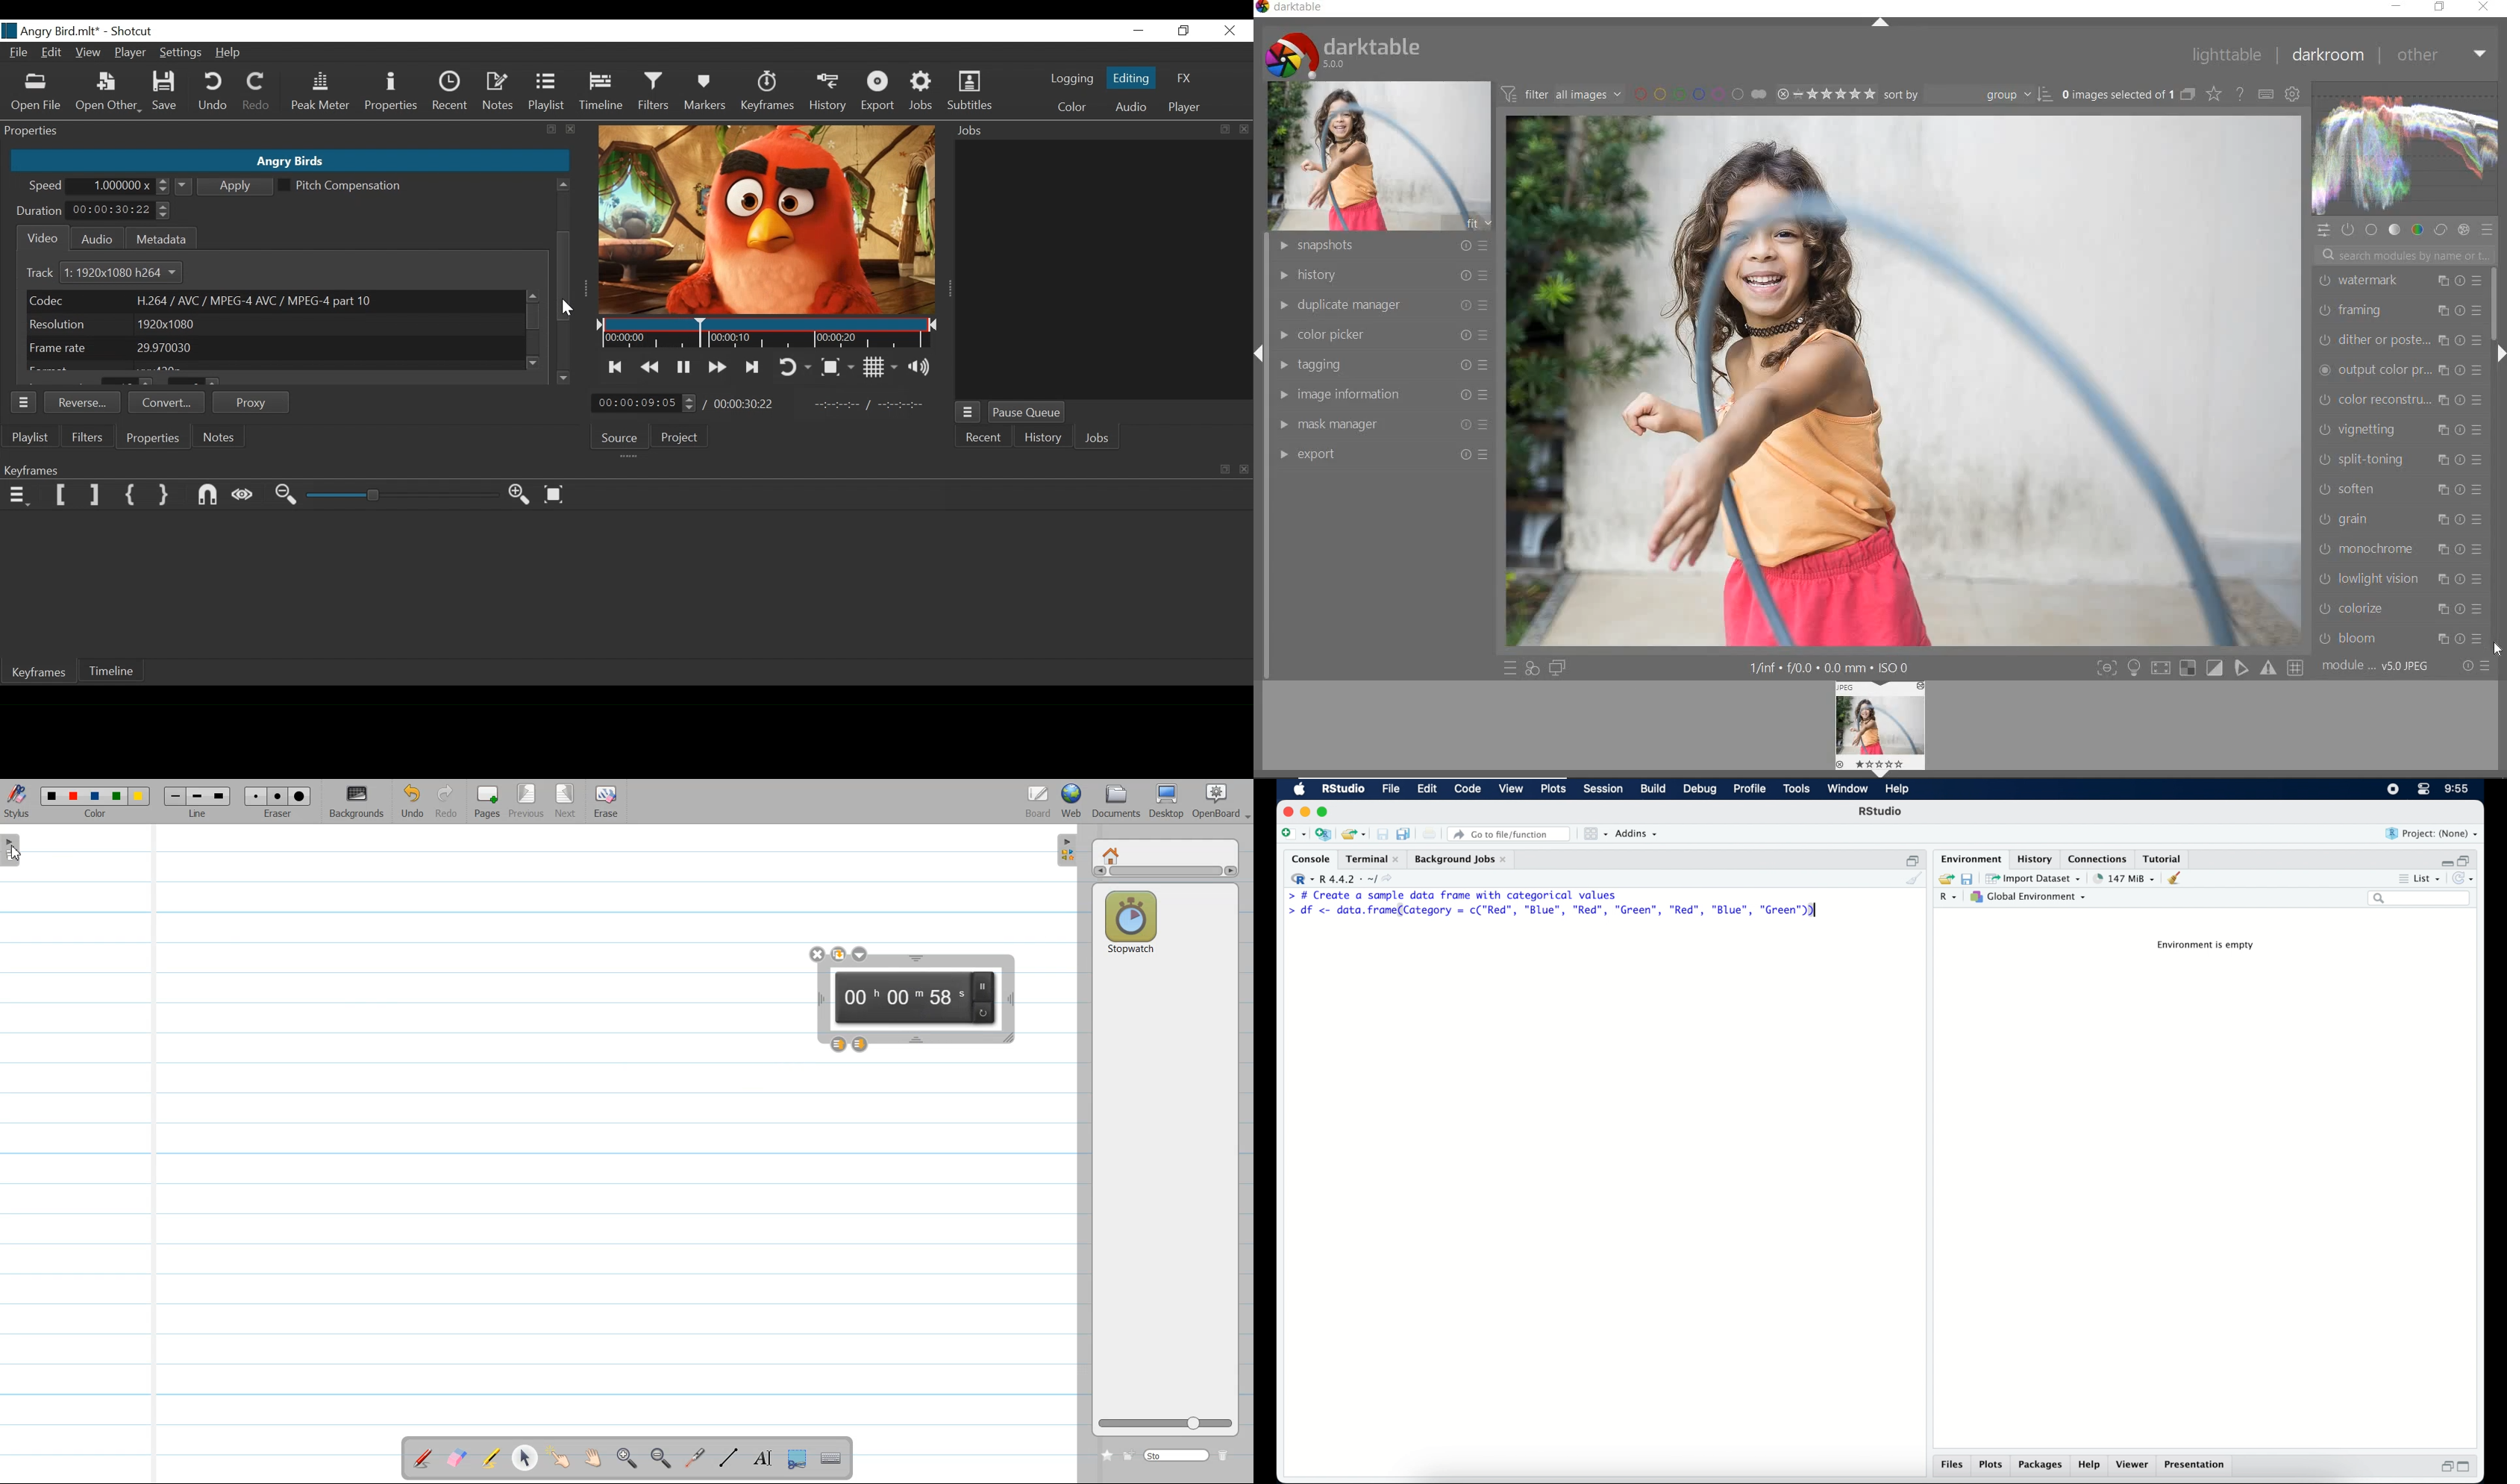 This screenshot has width=2520, height=1484. I want to click on image, so click(1381, 154).